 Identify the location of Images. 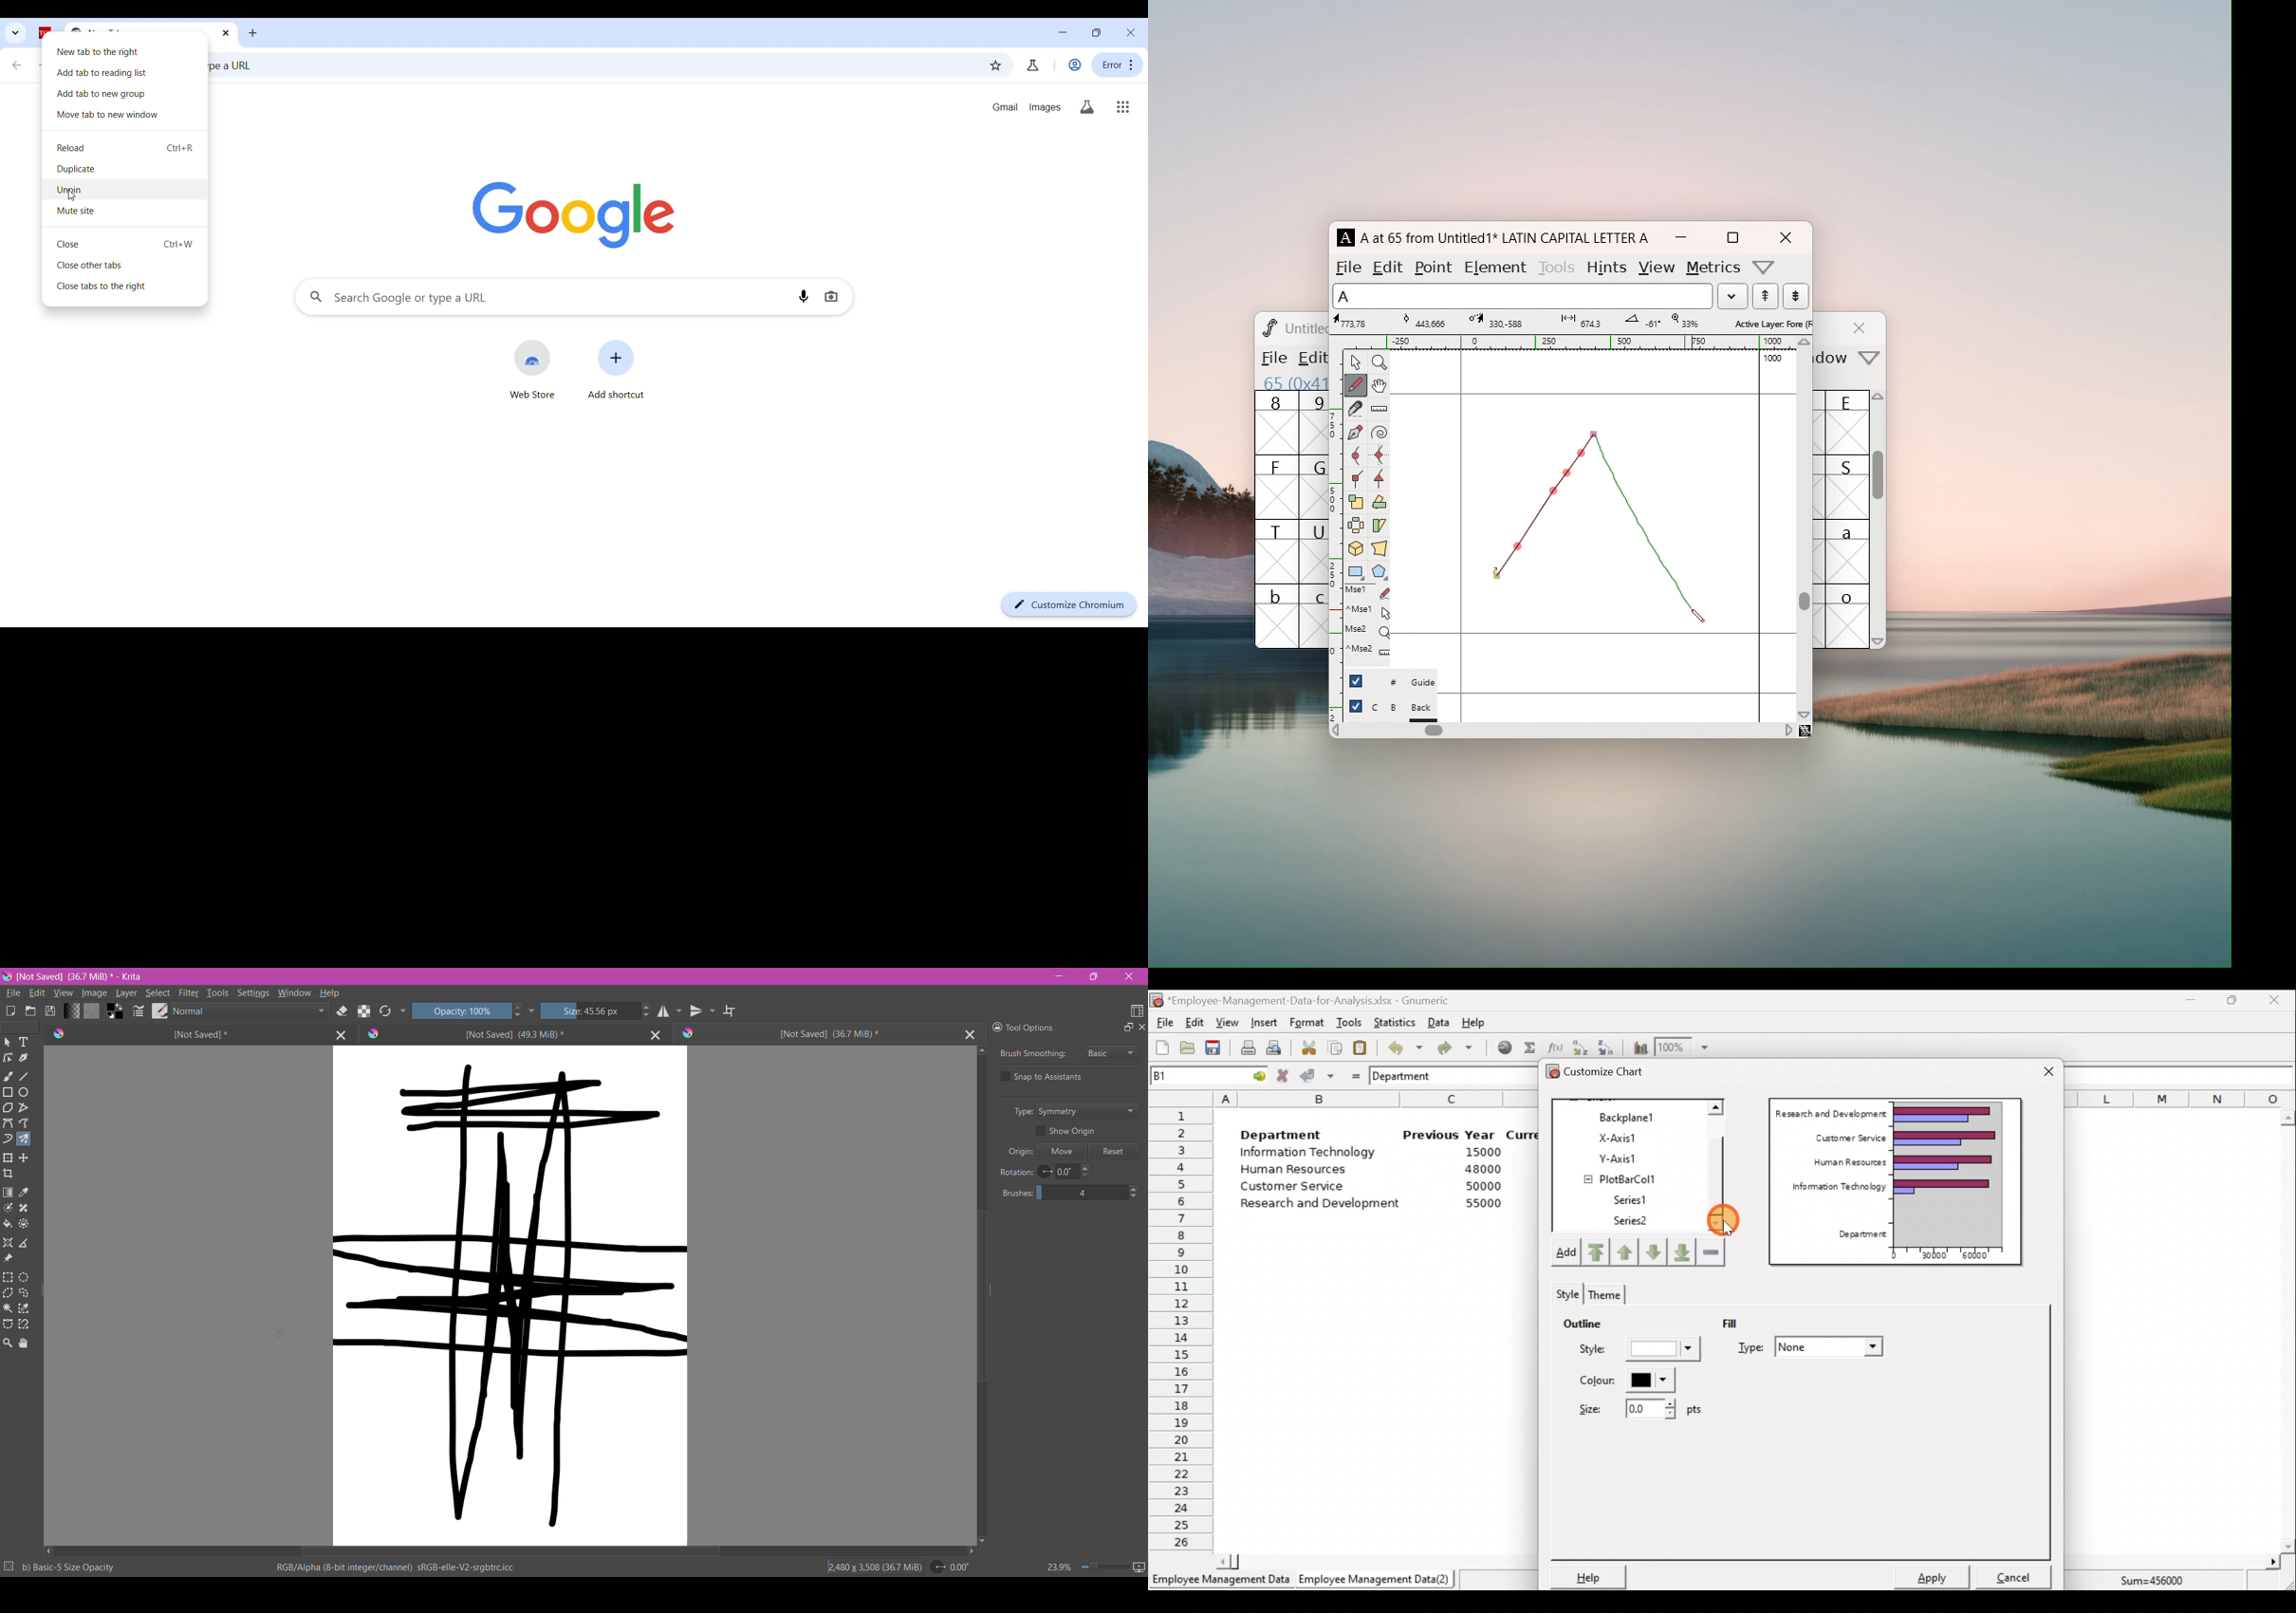
(1045, 108).